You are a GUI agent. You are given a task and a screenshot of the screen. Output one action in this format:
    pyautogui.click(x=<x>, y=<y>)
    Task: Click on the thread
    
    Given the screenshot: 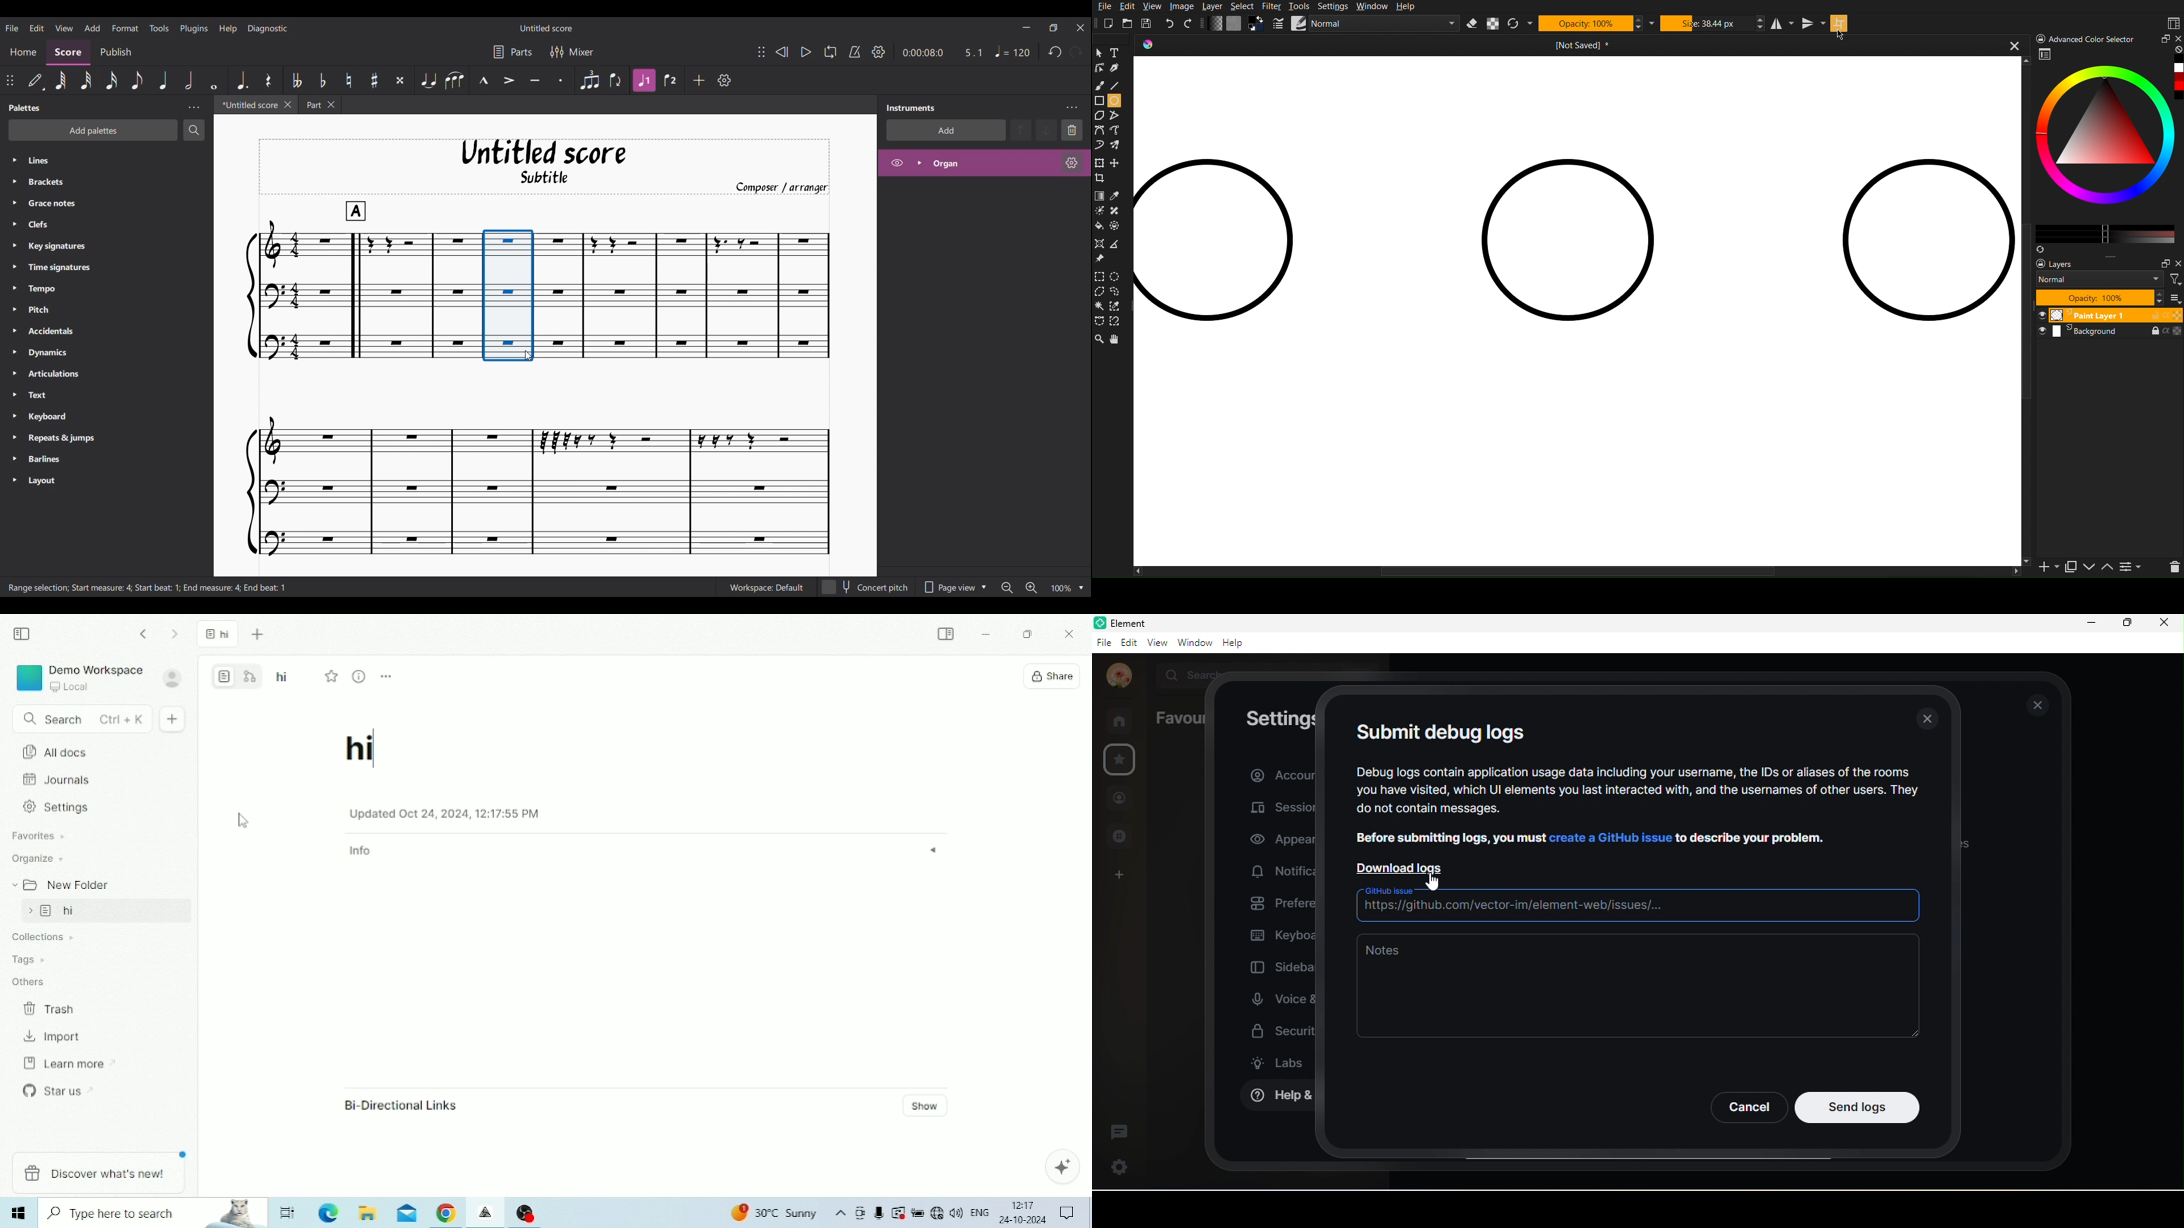 What is the action you would take?
    pyautogui.click(x=1119, y=1131)
    